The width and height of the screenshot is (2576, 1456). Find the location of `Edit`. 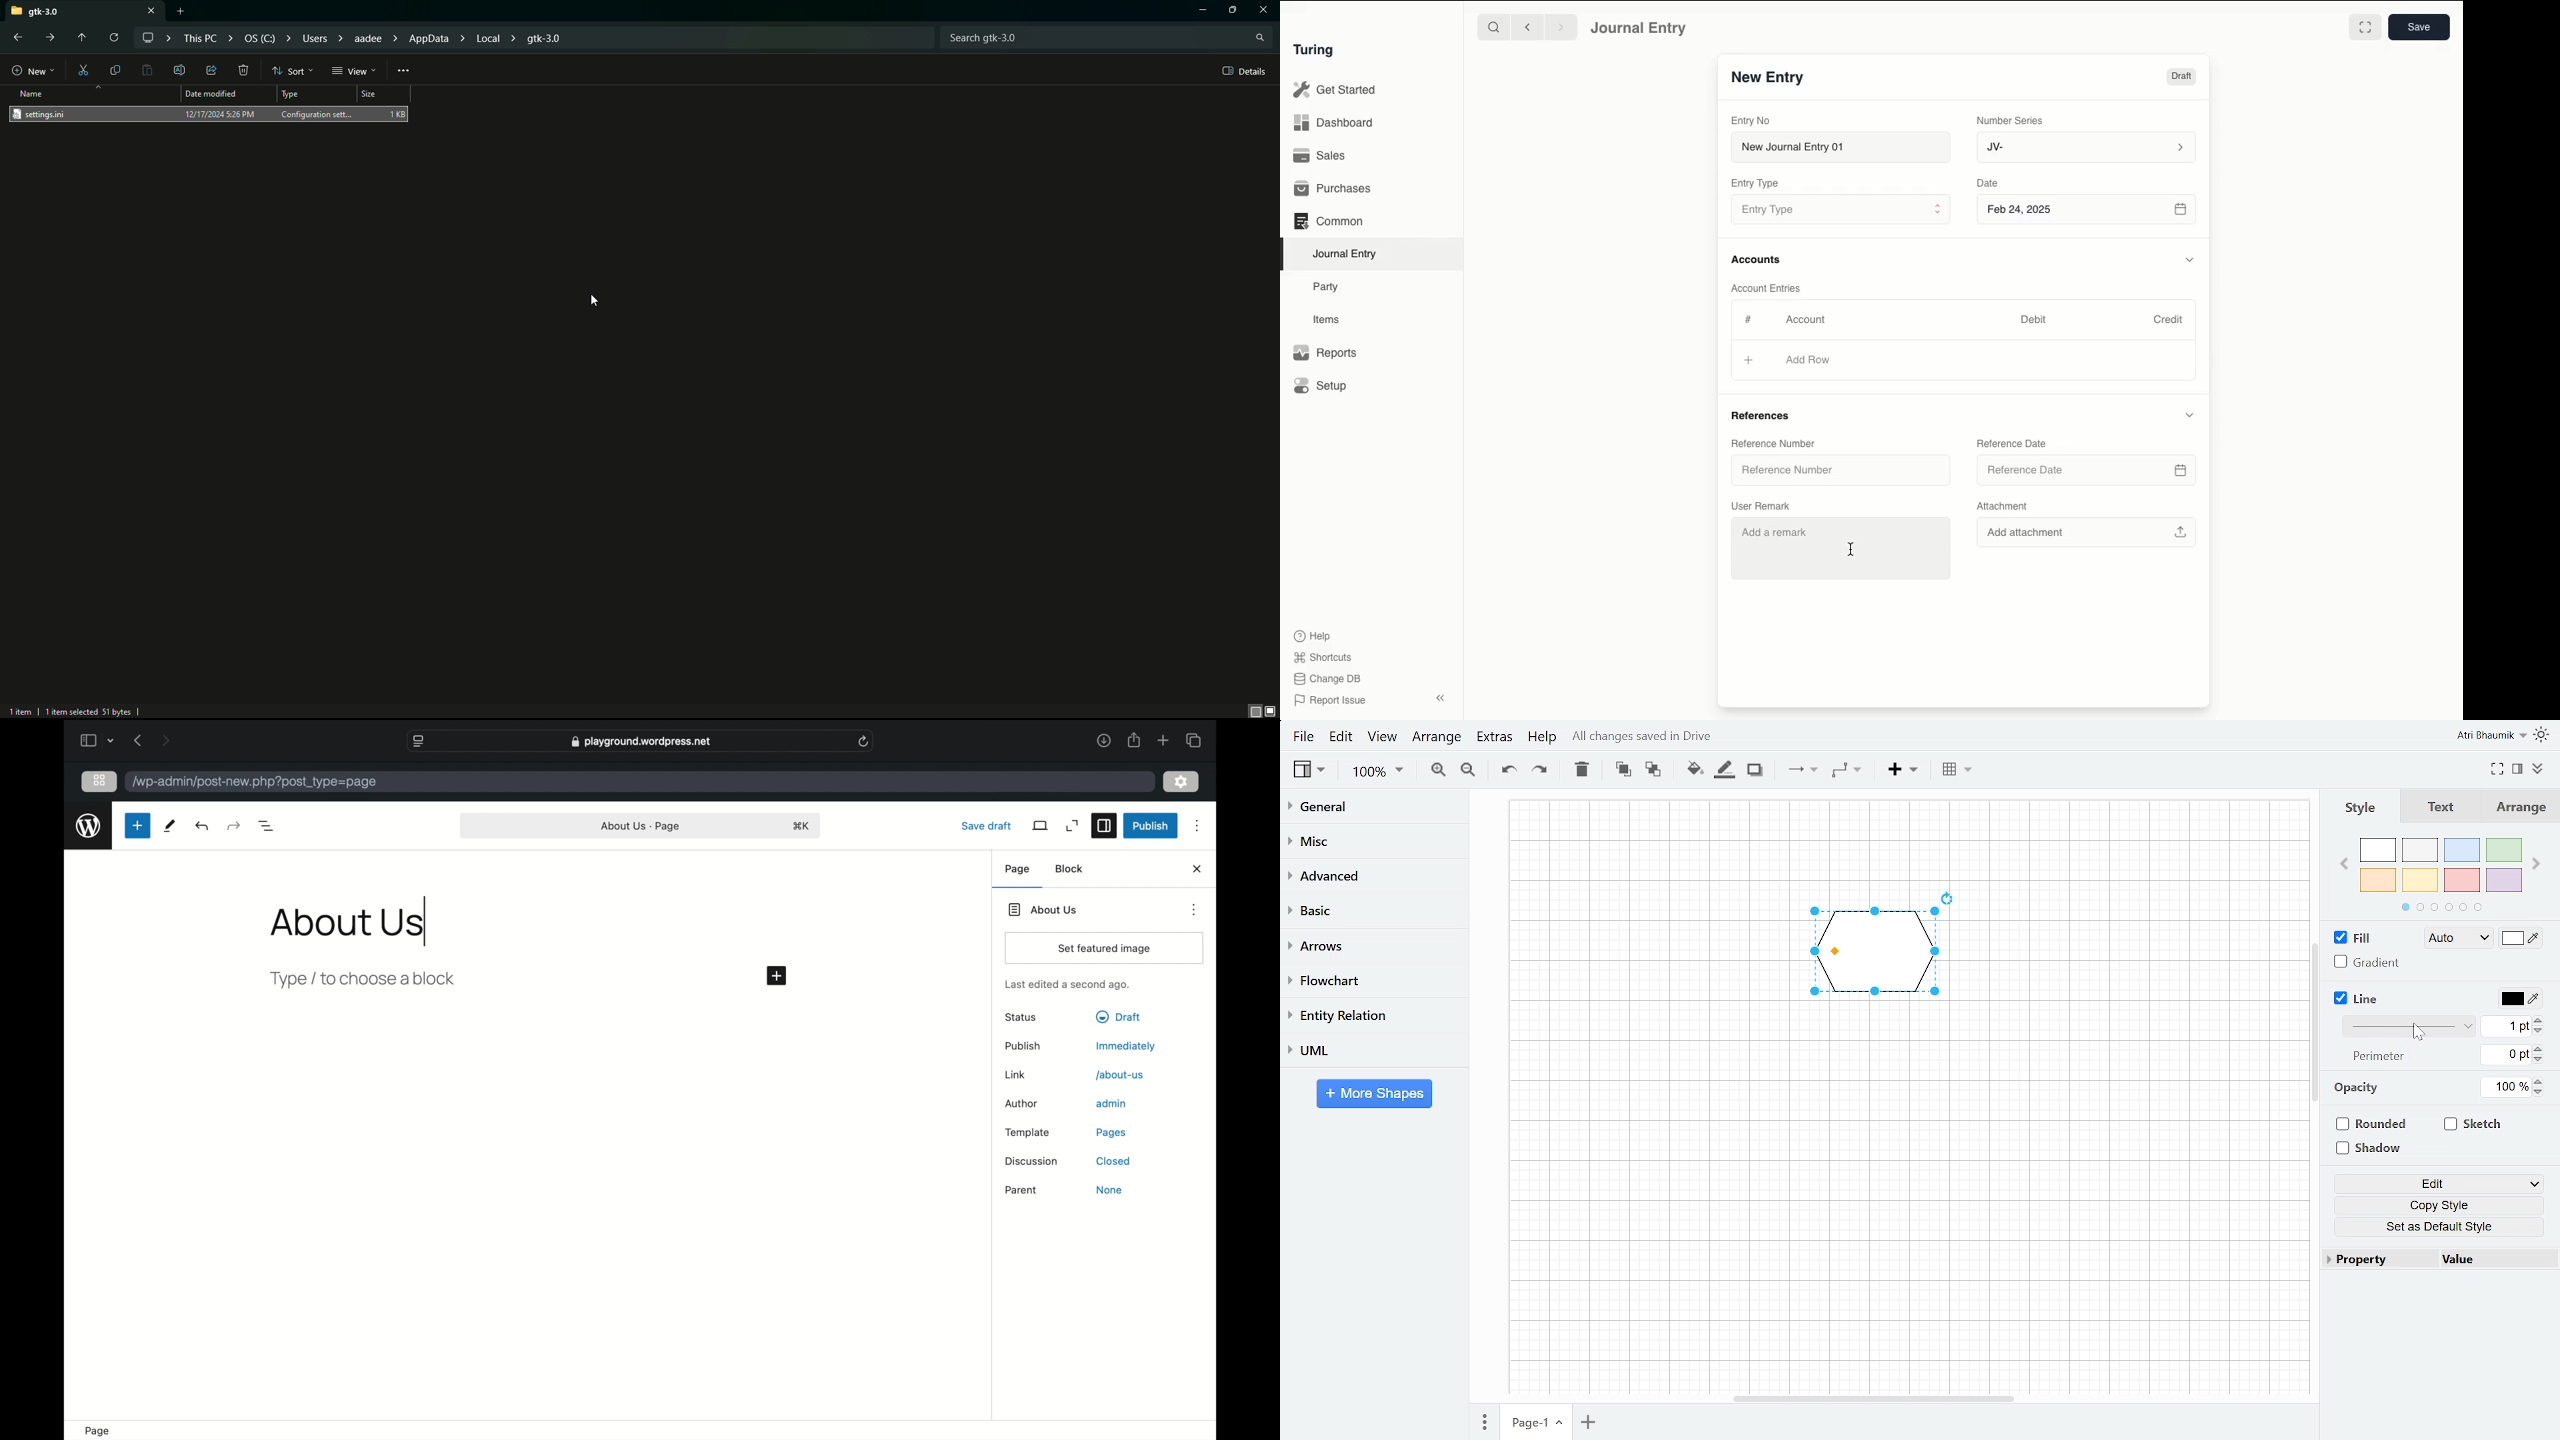

Edit is located at coordinates (2440, 1184).